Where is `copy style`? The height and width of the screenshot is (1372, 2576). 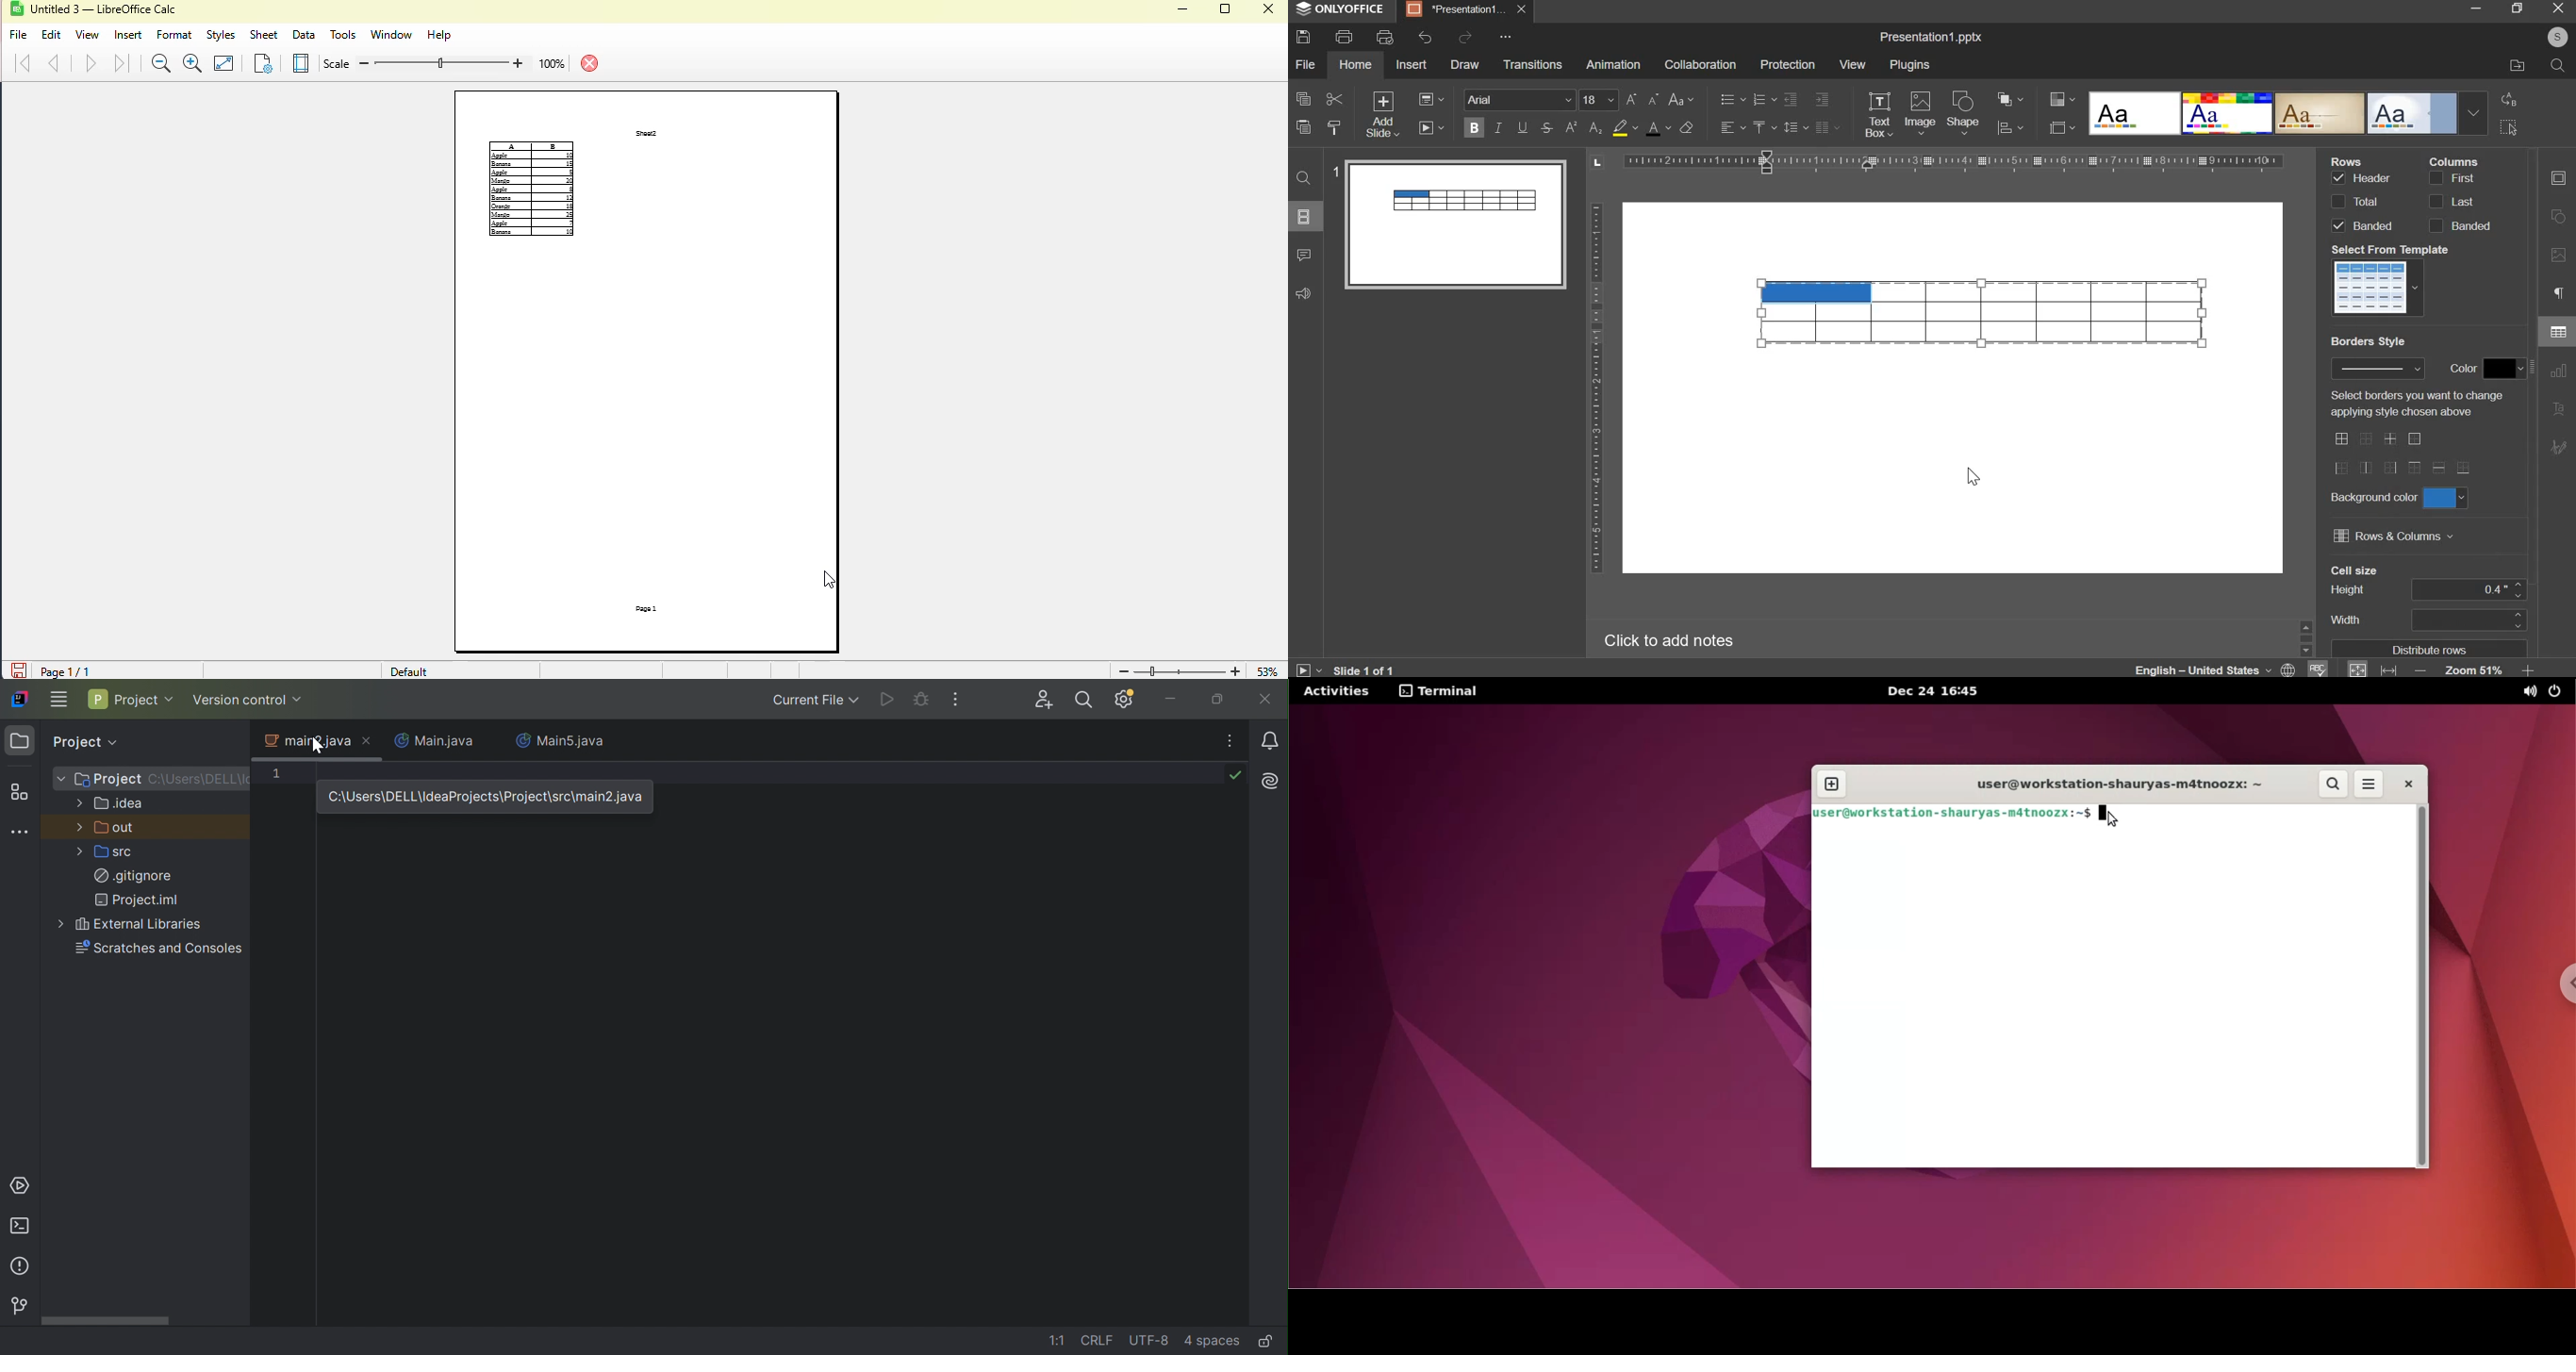
copy style is located at coordinates (1336, 127).